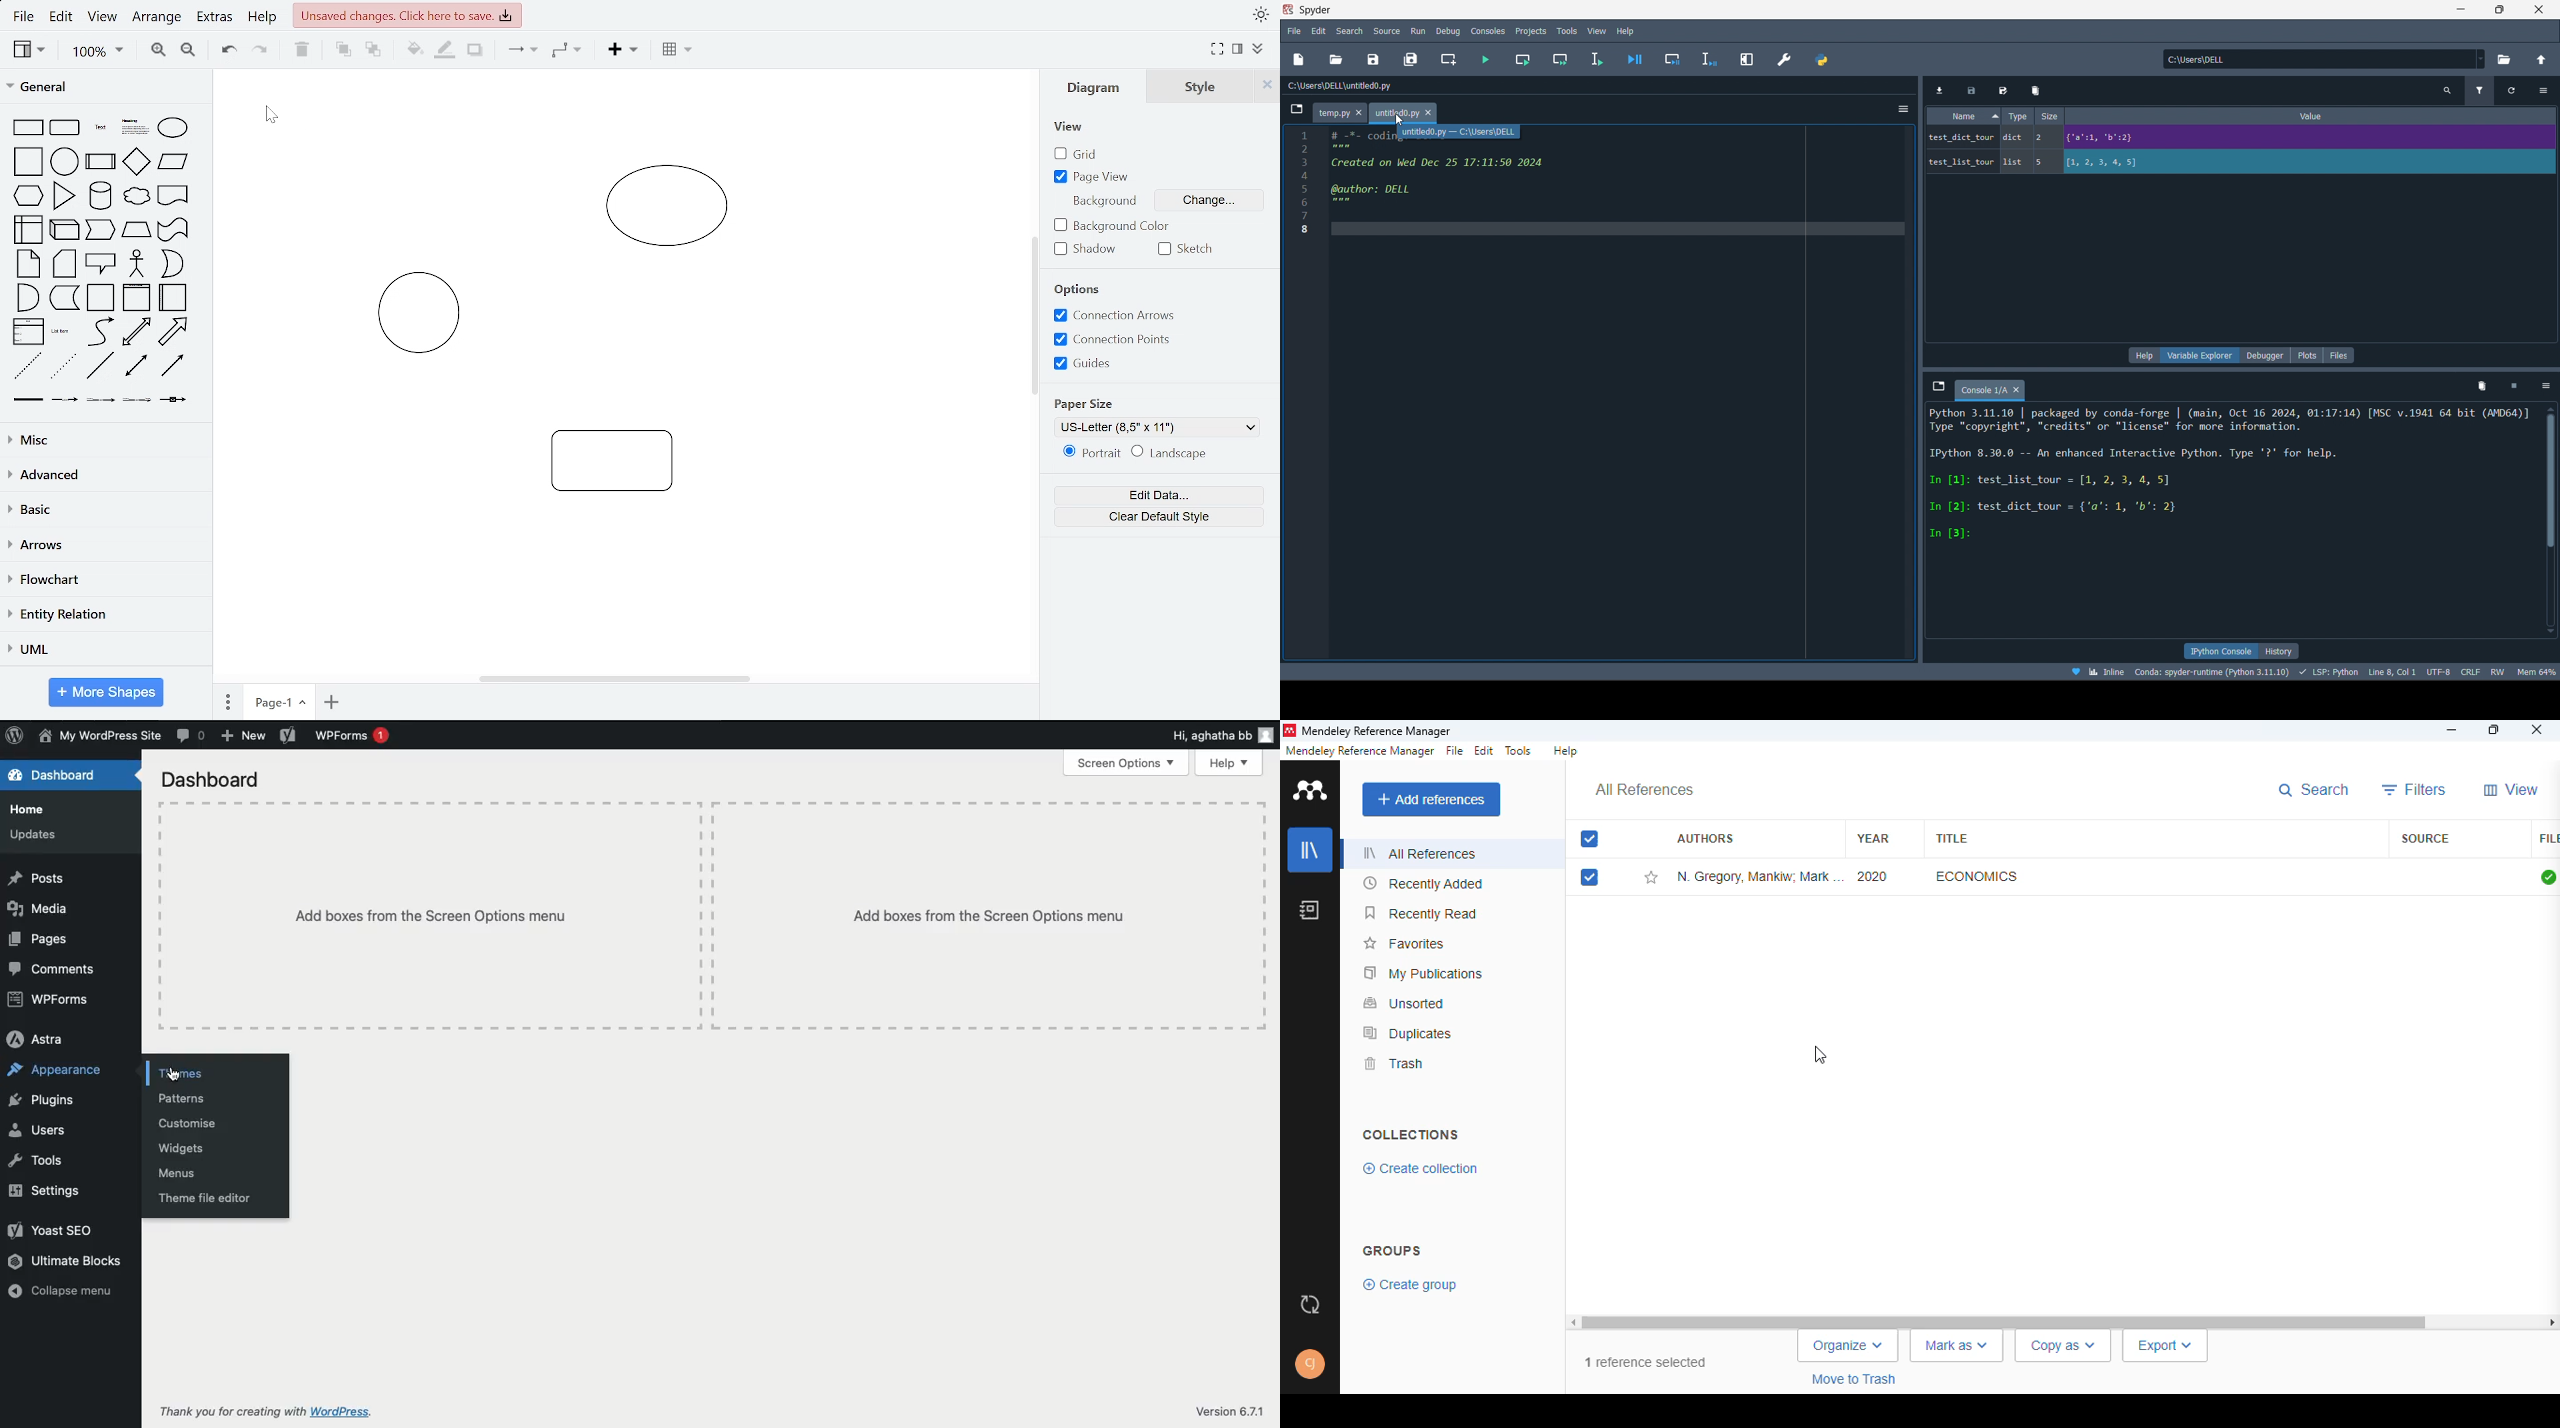 The width and height of the screenshot is (2576, 1428). I want to click on Python 3.11.10 | packaged by conda-forge | (main, Oct 16 2024, 01:17:14) [MSC v.1941 64 bit (AMDG4)]
Type “copyright”, "credits" or "license" for more information.

Python 8.30.0 -- An enhanced Interactive Python. Type "2" for help.

In [1]: test_list_tour = [1, 2, 3, 4, 5]

In [2]: test_dict tour = {'a’: 1, 'b’: 2}

In [3]:, so click(2230, 494).